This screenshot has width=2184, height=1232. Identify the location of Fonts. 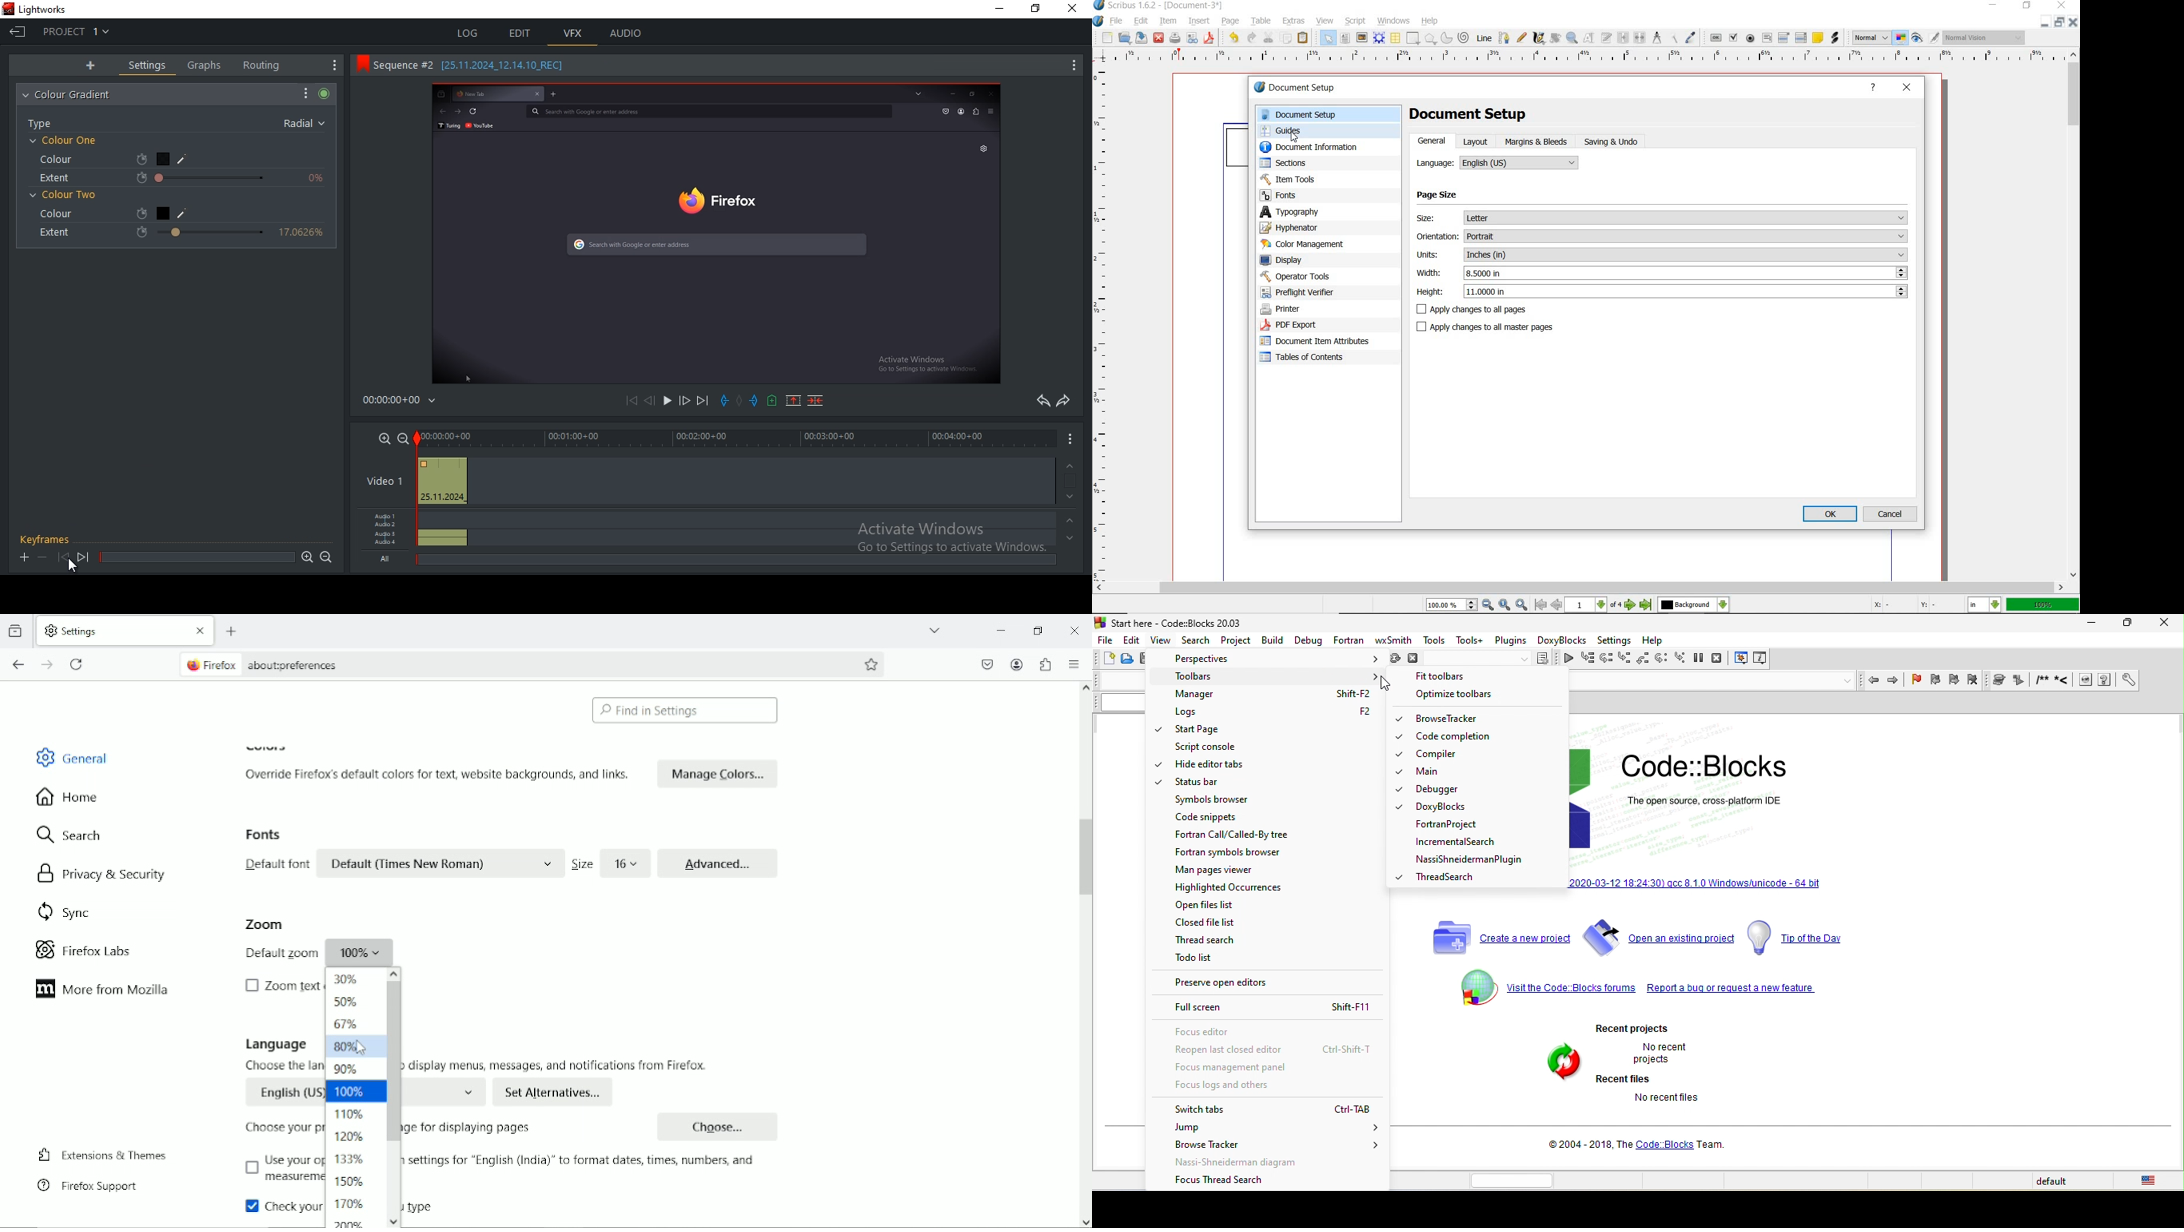
(266, 835).